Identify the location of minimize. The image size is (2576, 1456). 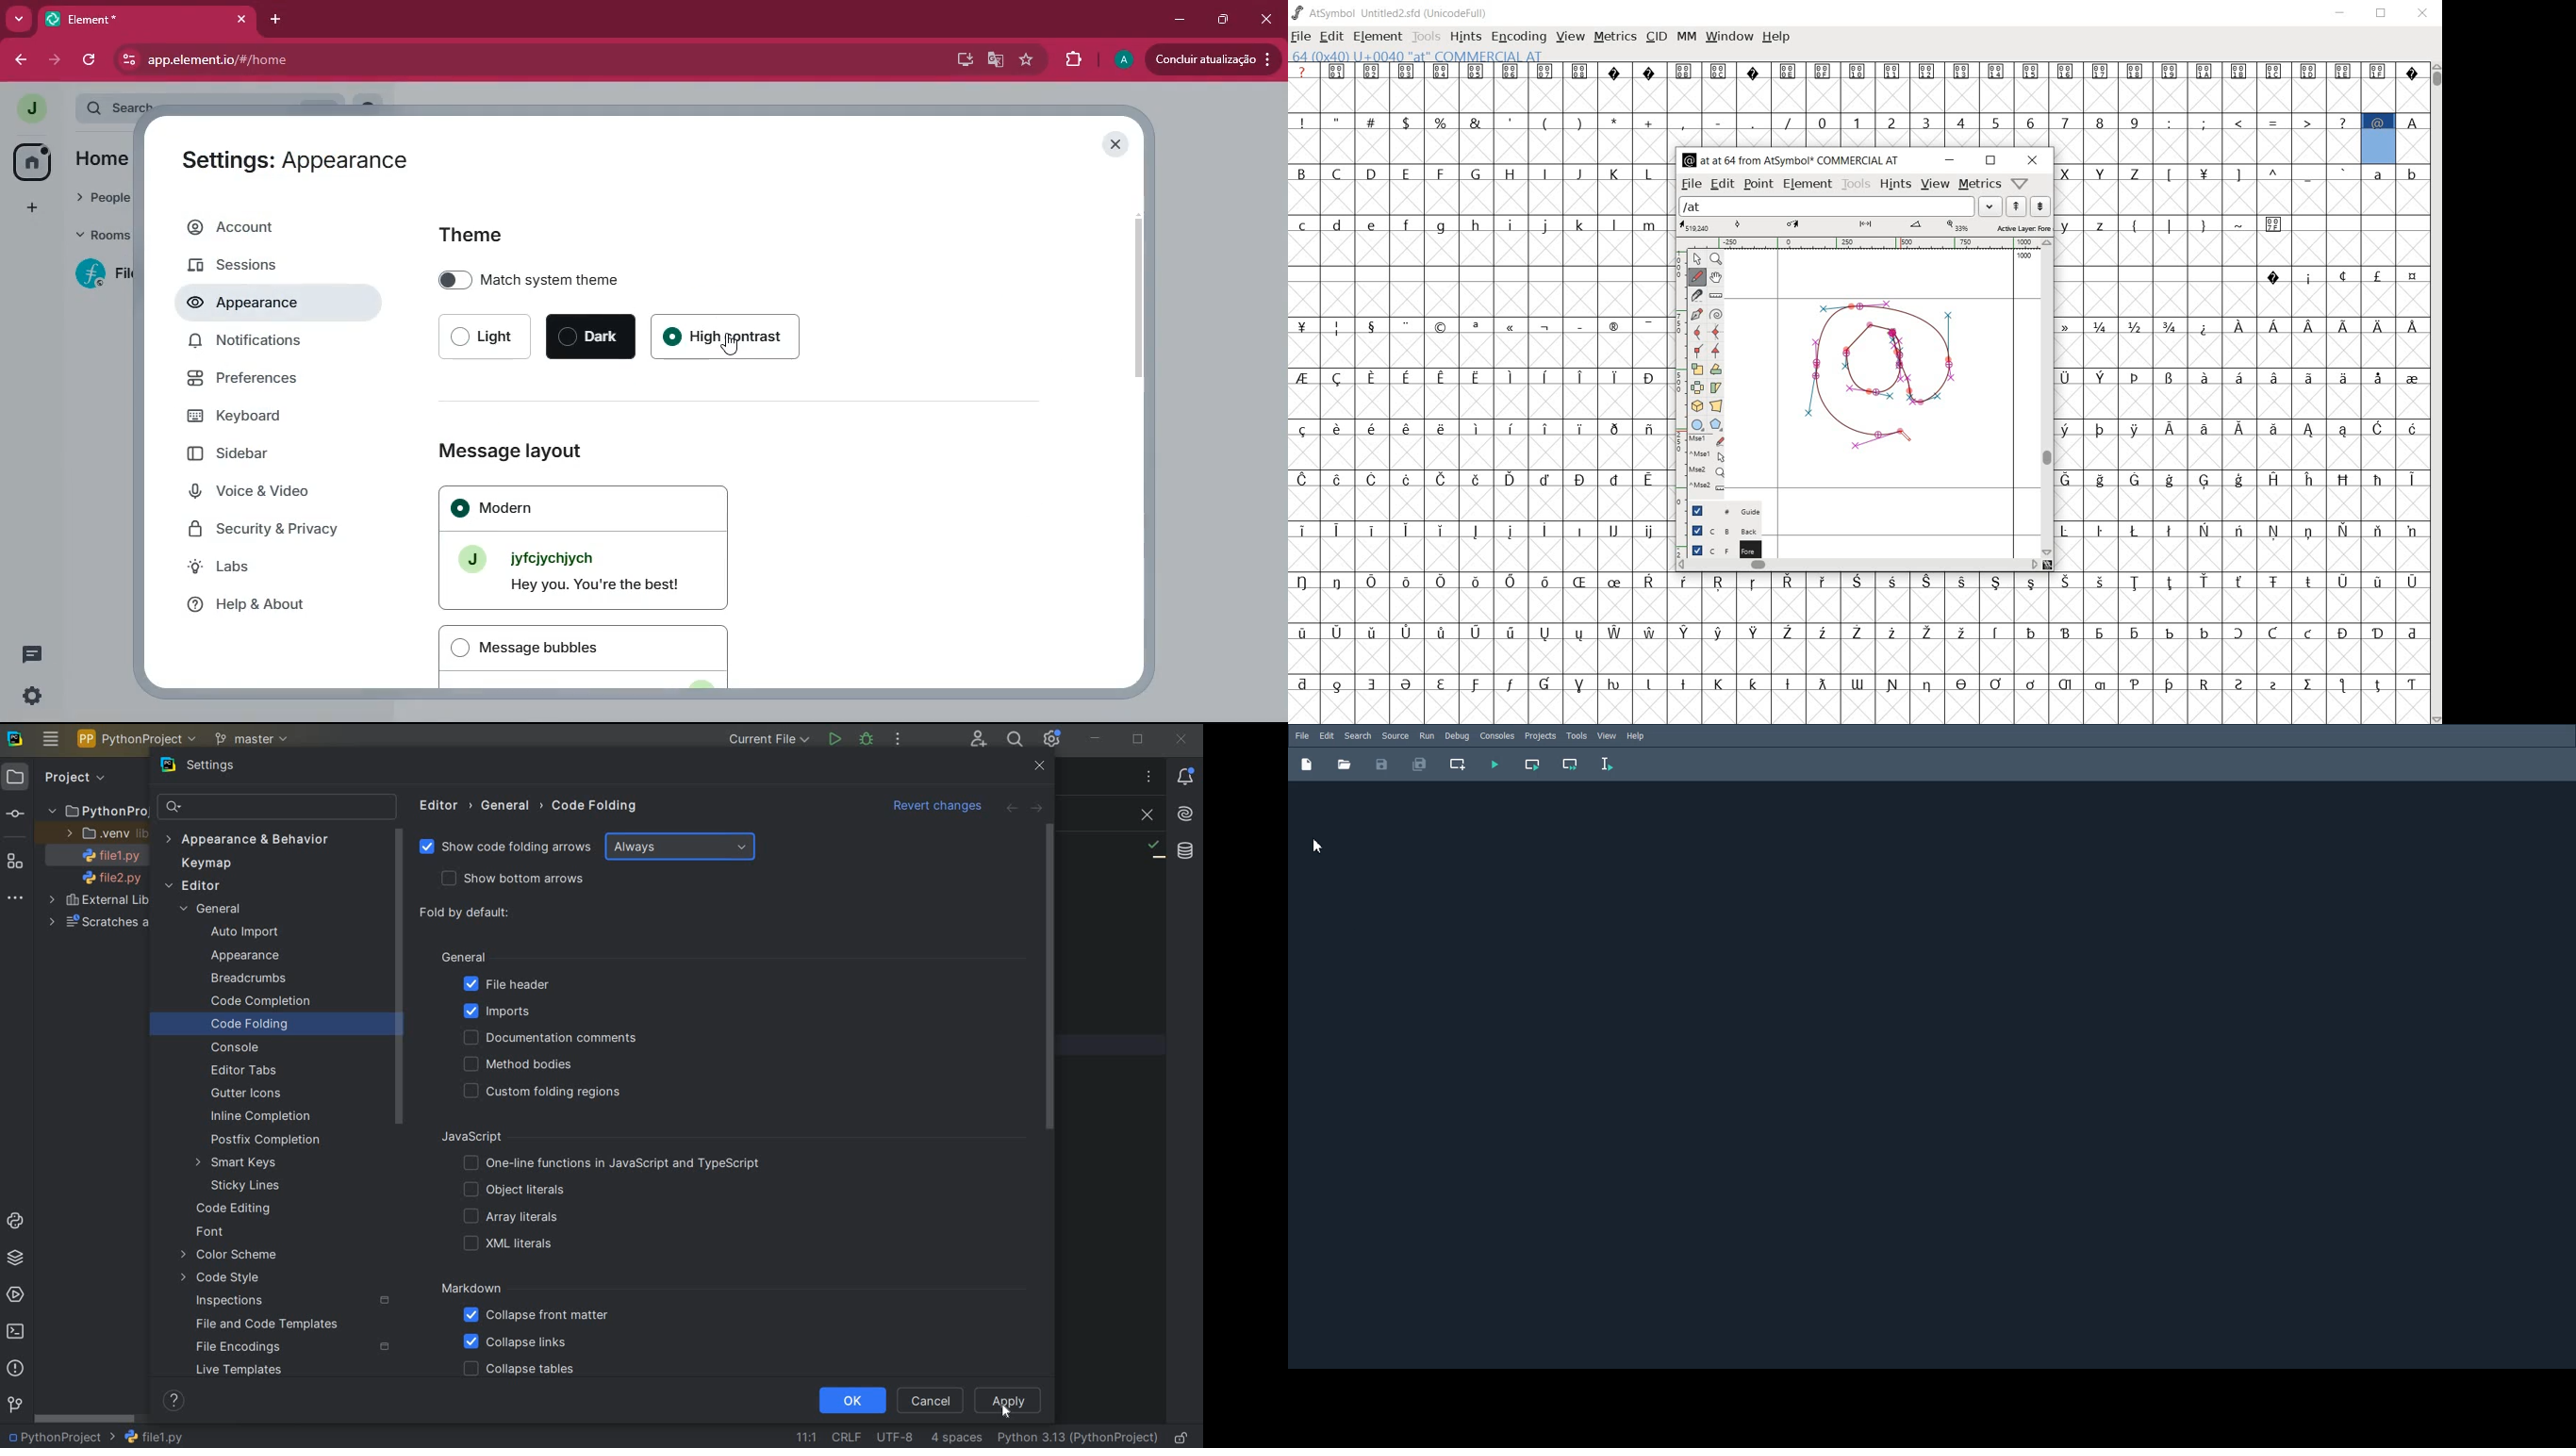
(1175, 17).